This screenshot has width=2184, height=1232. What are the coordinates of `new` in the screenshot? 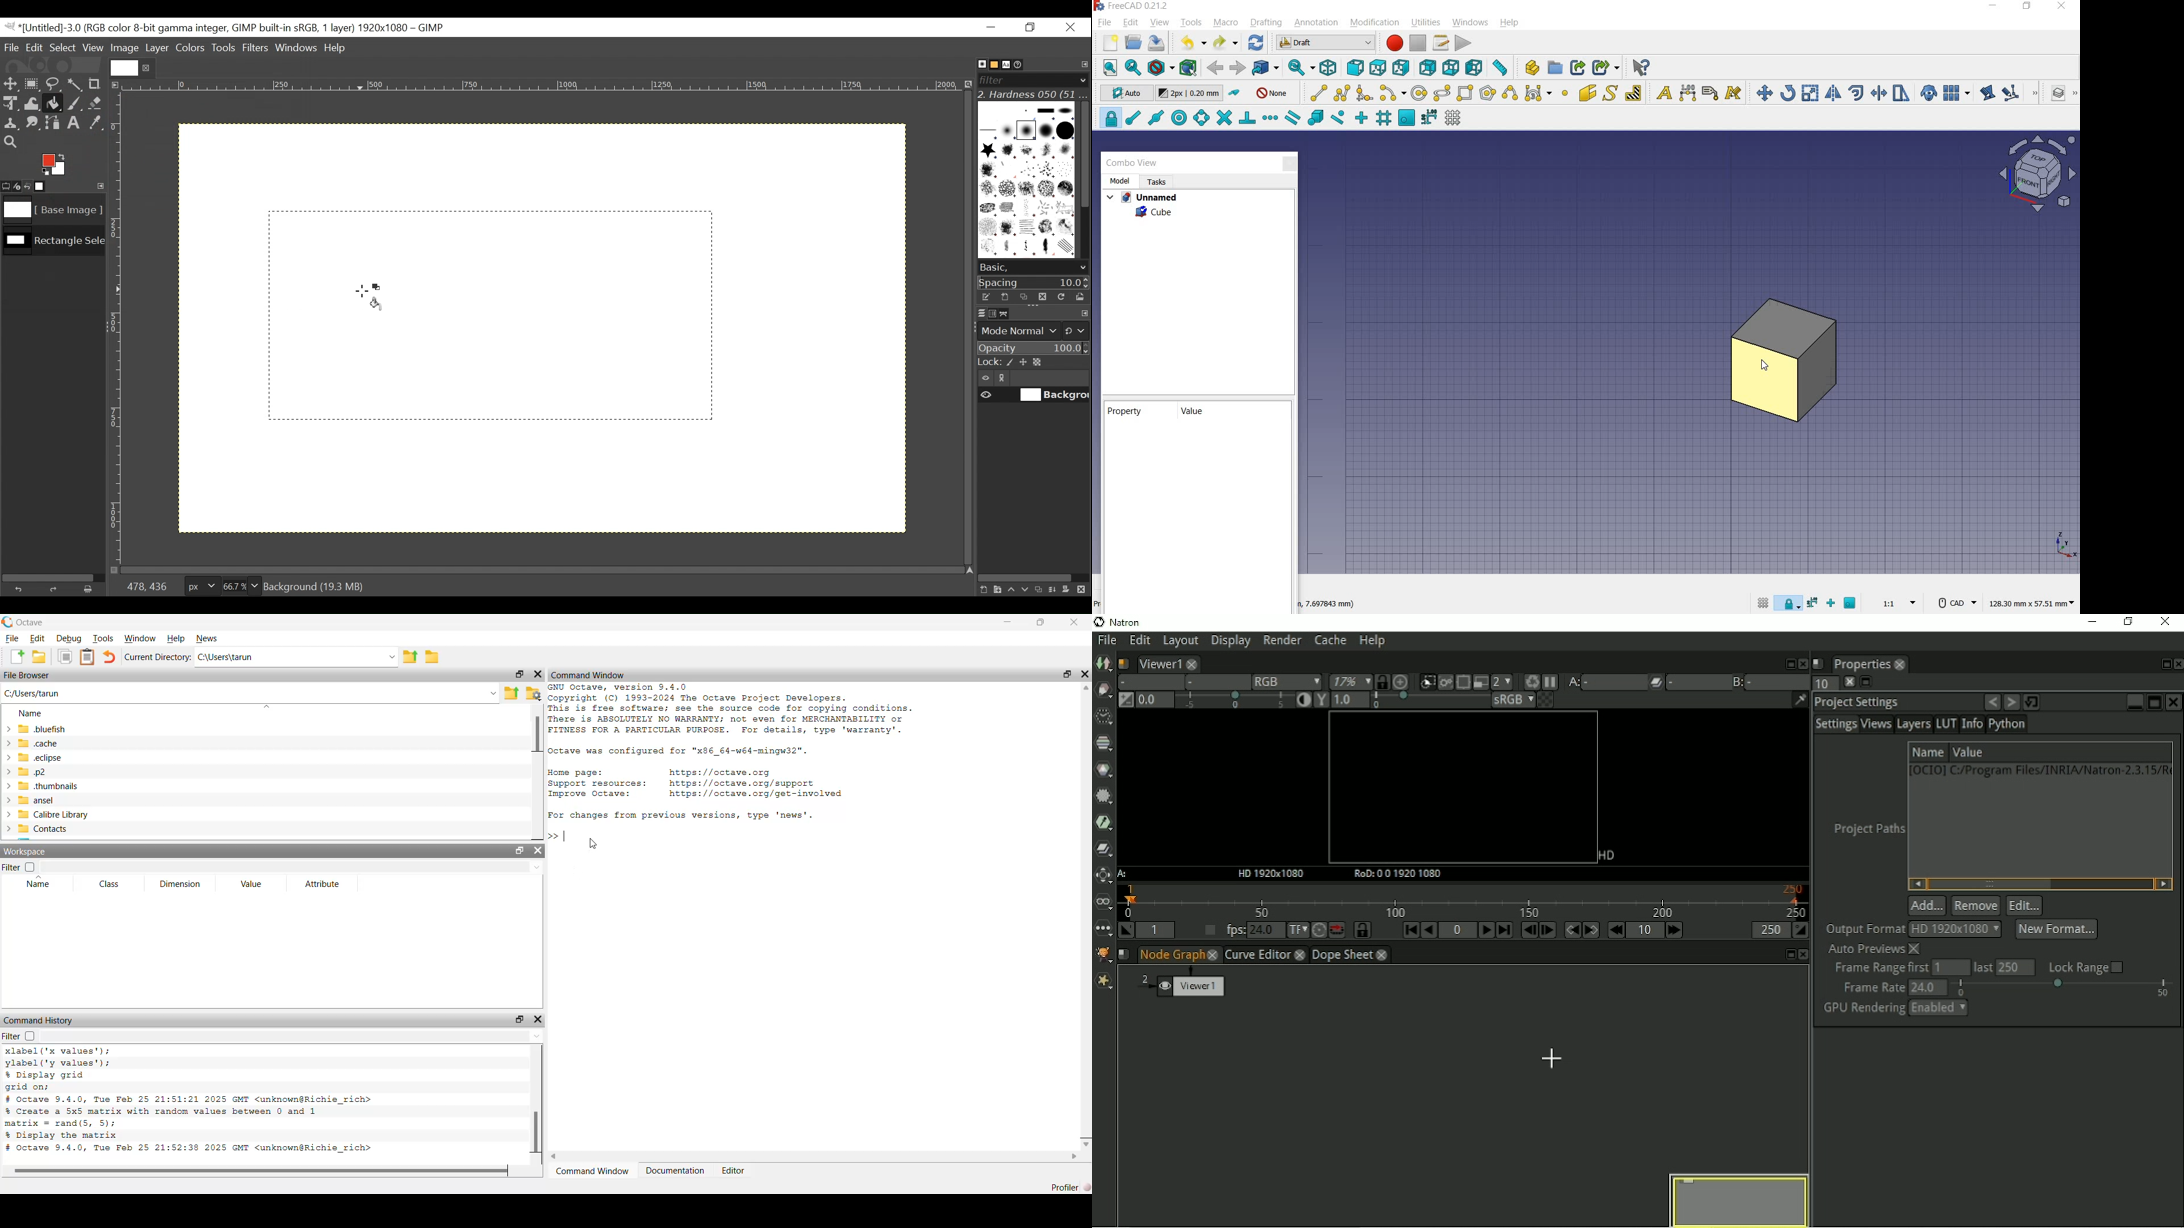 It's located at (1107, 43).